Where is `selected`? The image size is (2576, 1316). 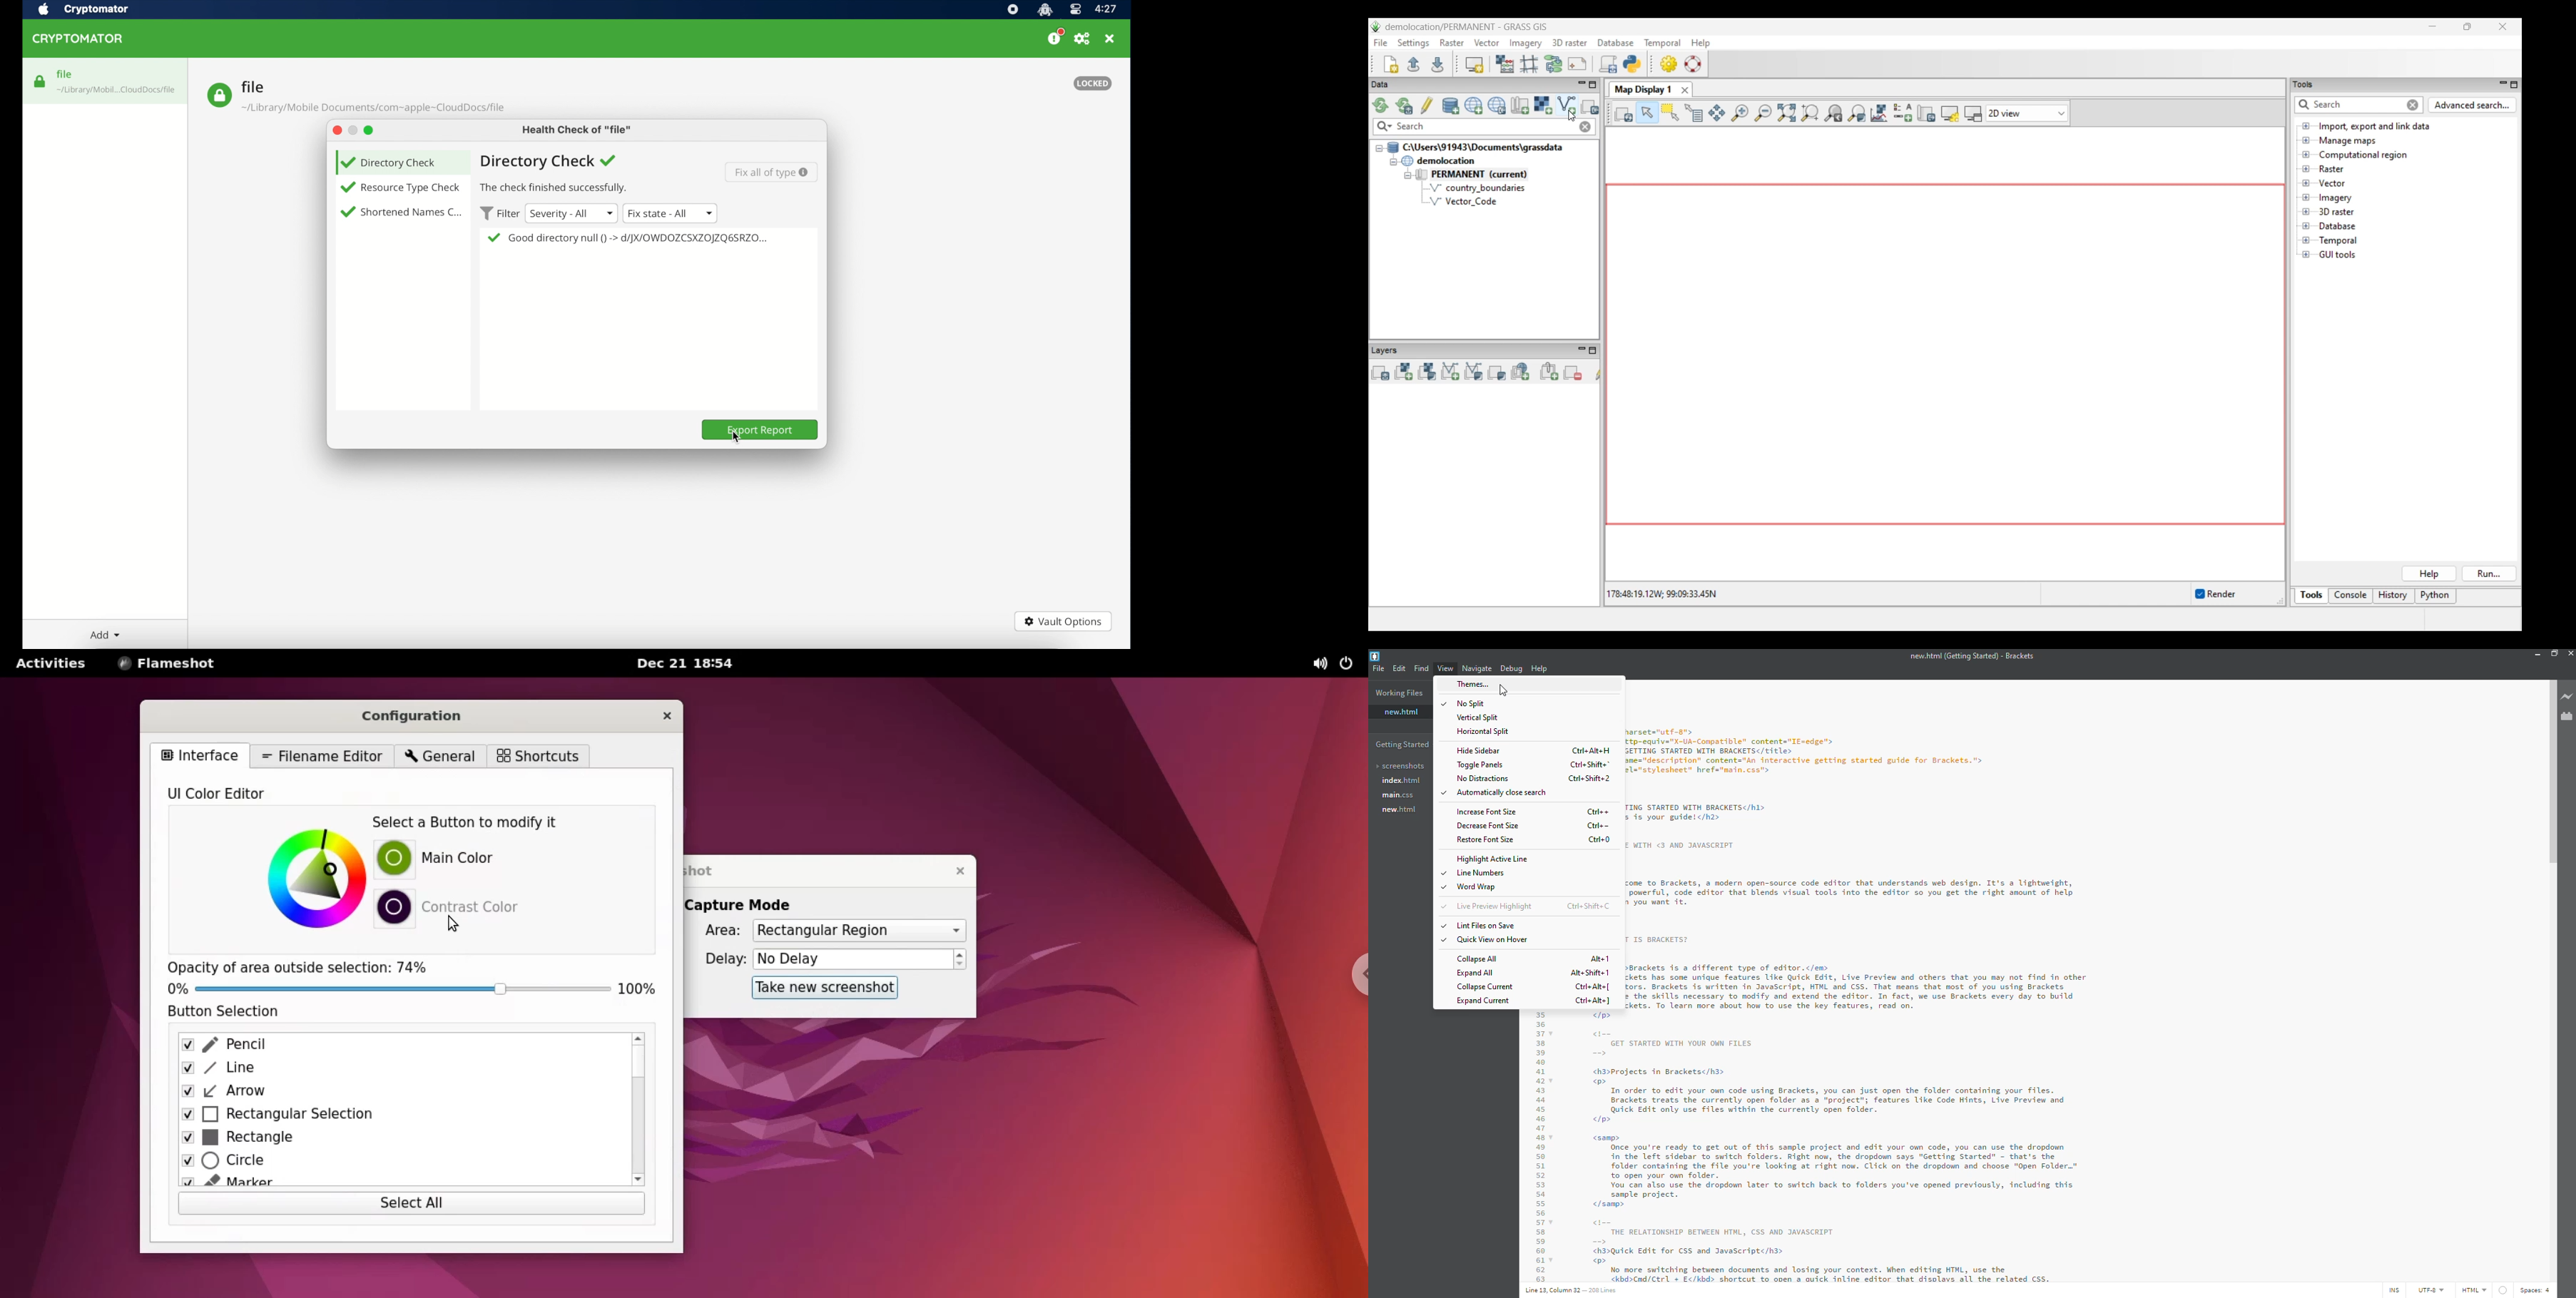
selected is located at coordinates (1442, 872).